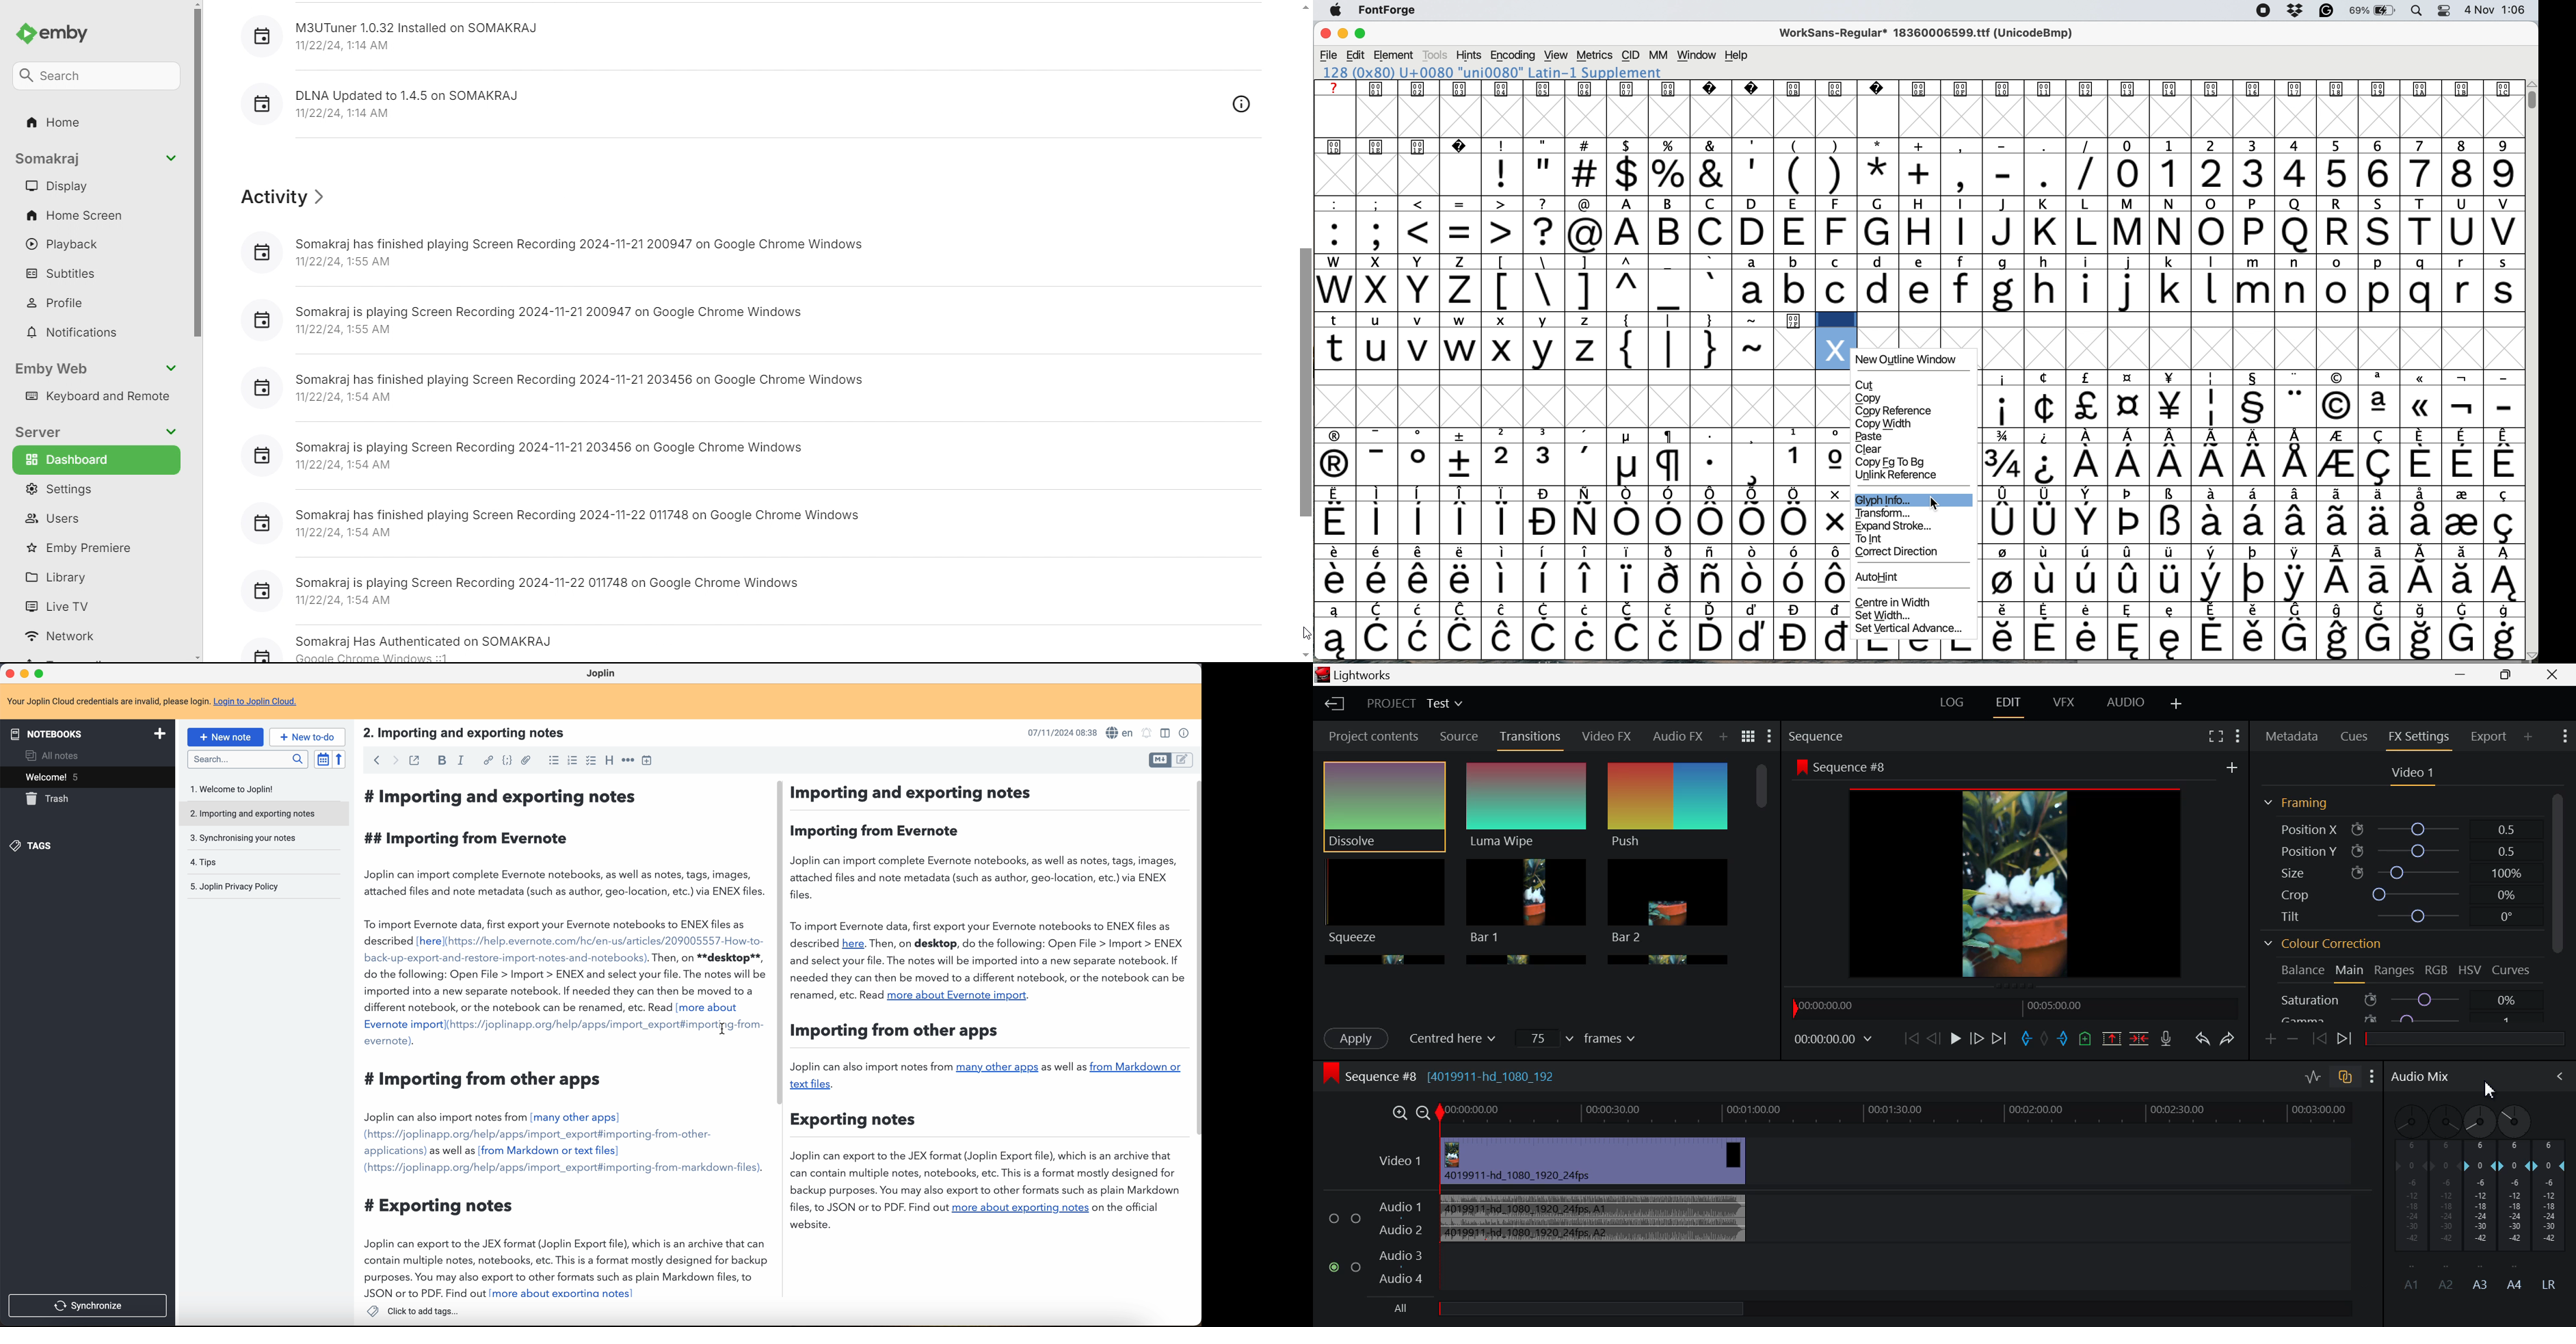 The image size is (2576, 1344). I want to click on attach file, so click(526, 760).